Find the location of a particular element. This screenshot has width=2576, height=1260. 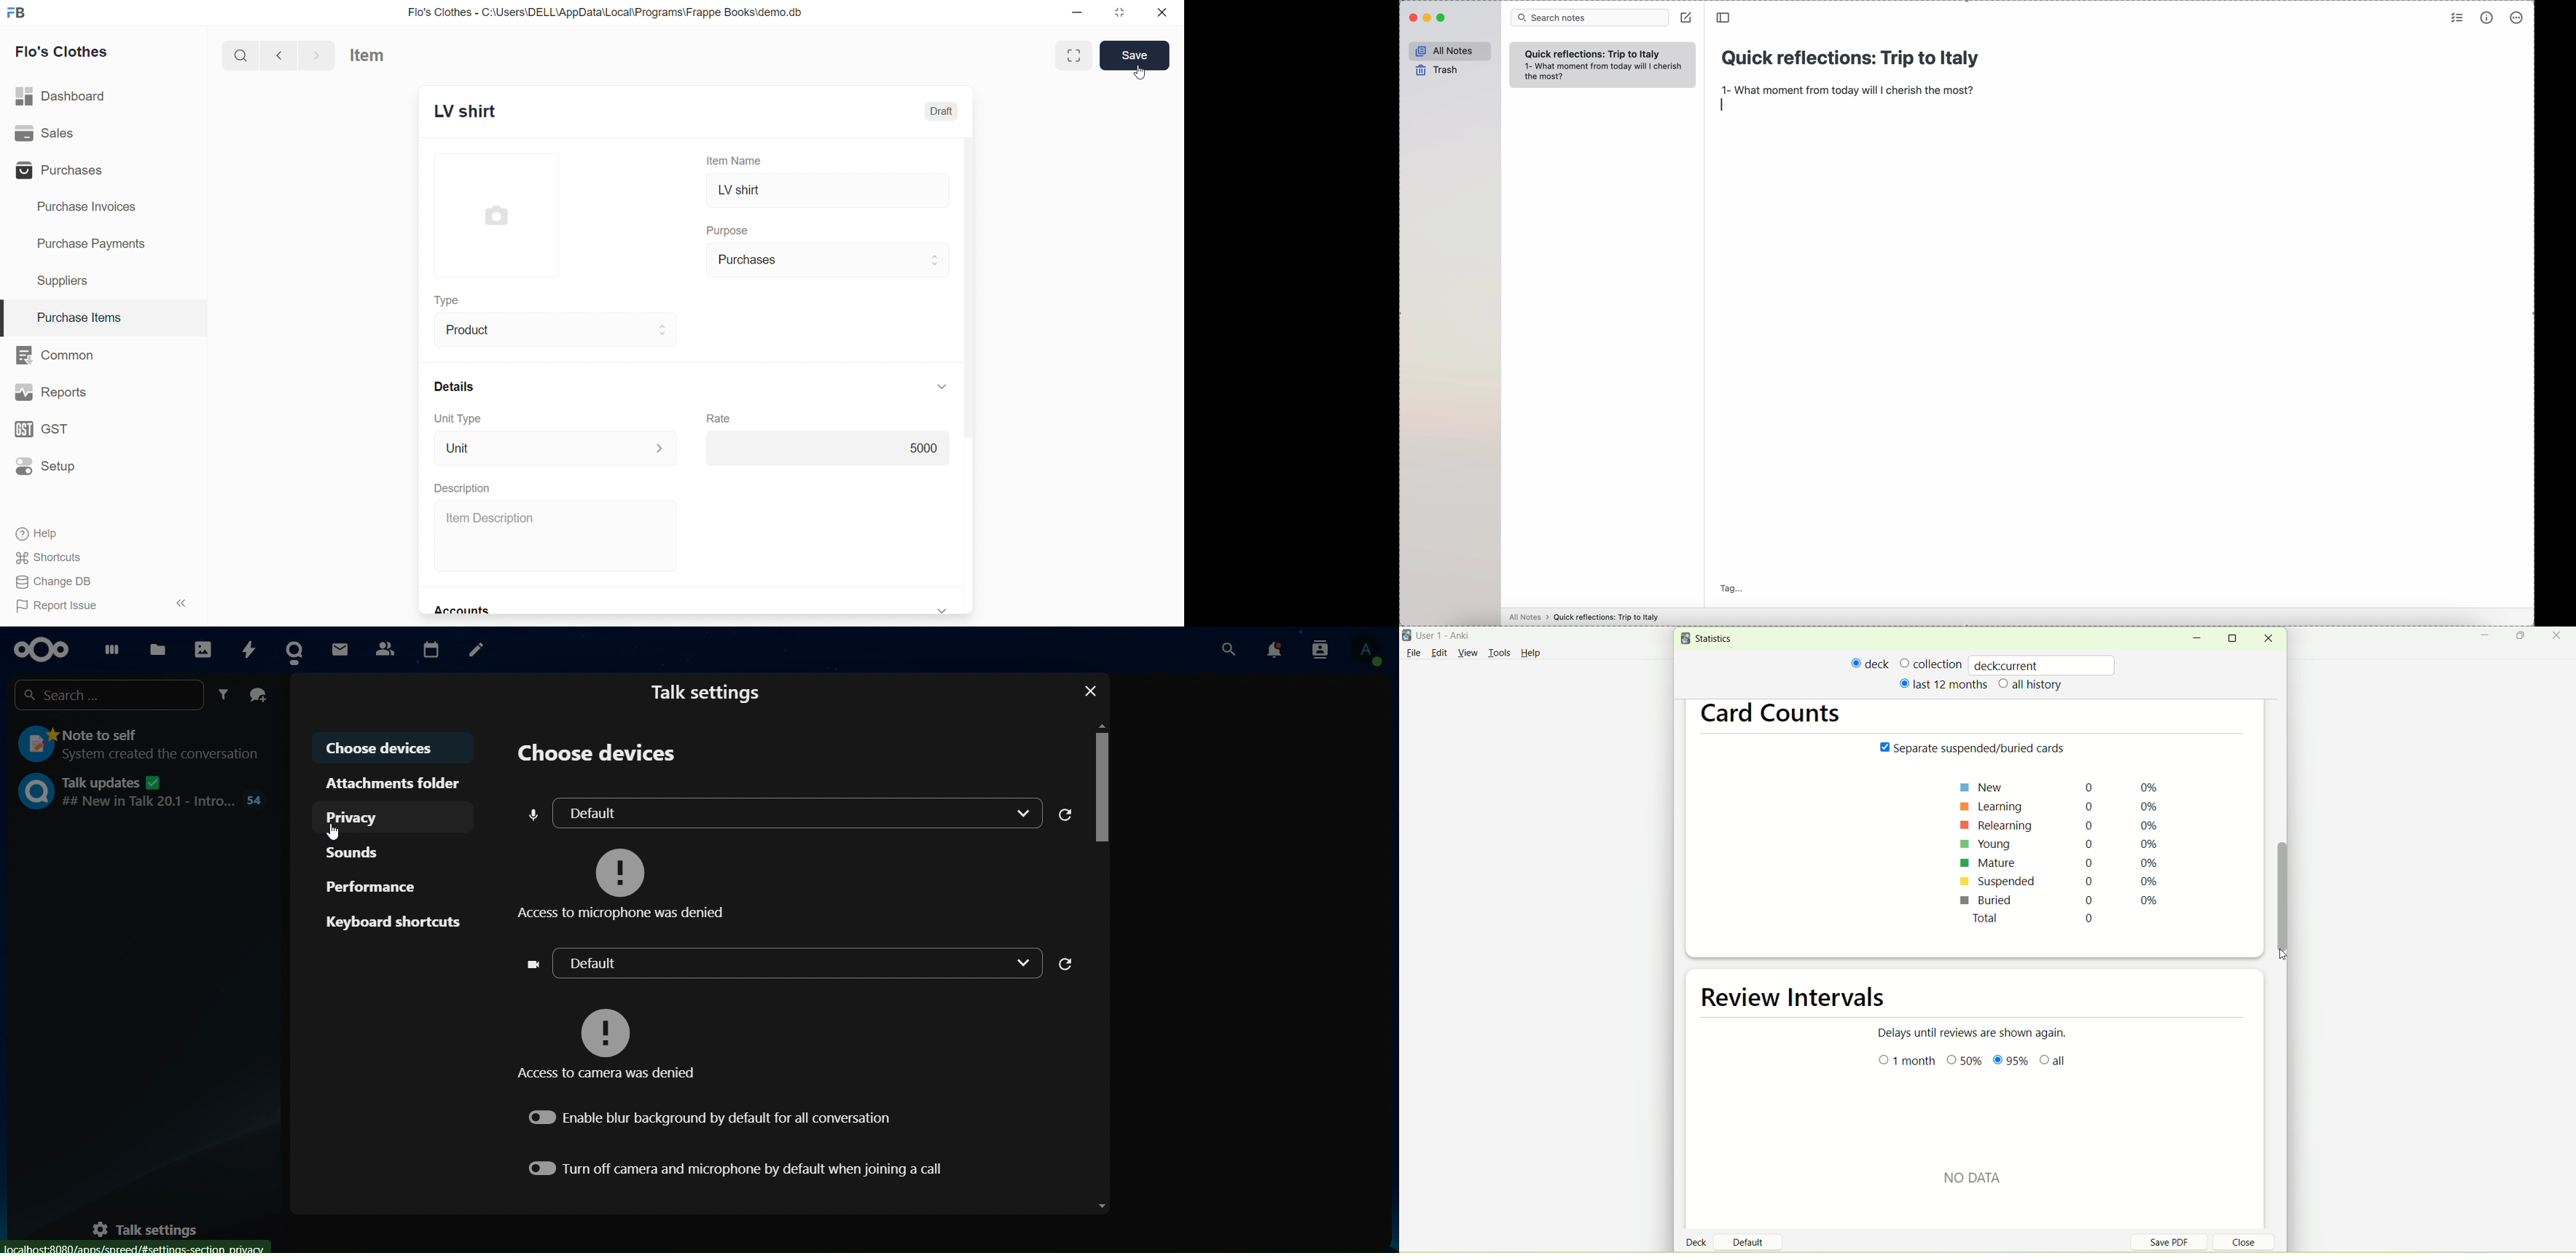

Quick reflections: Trip to Italy is located at coordinates (1609, 617).